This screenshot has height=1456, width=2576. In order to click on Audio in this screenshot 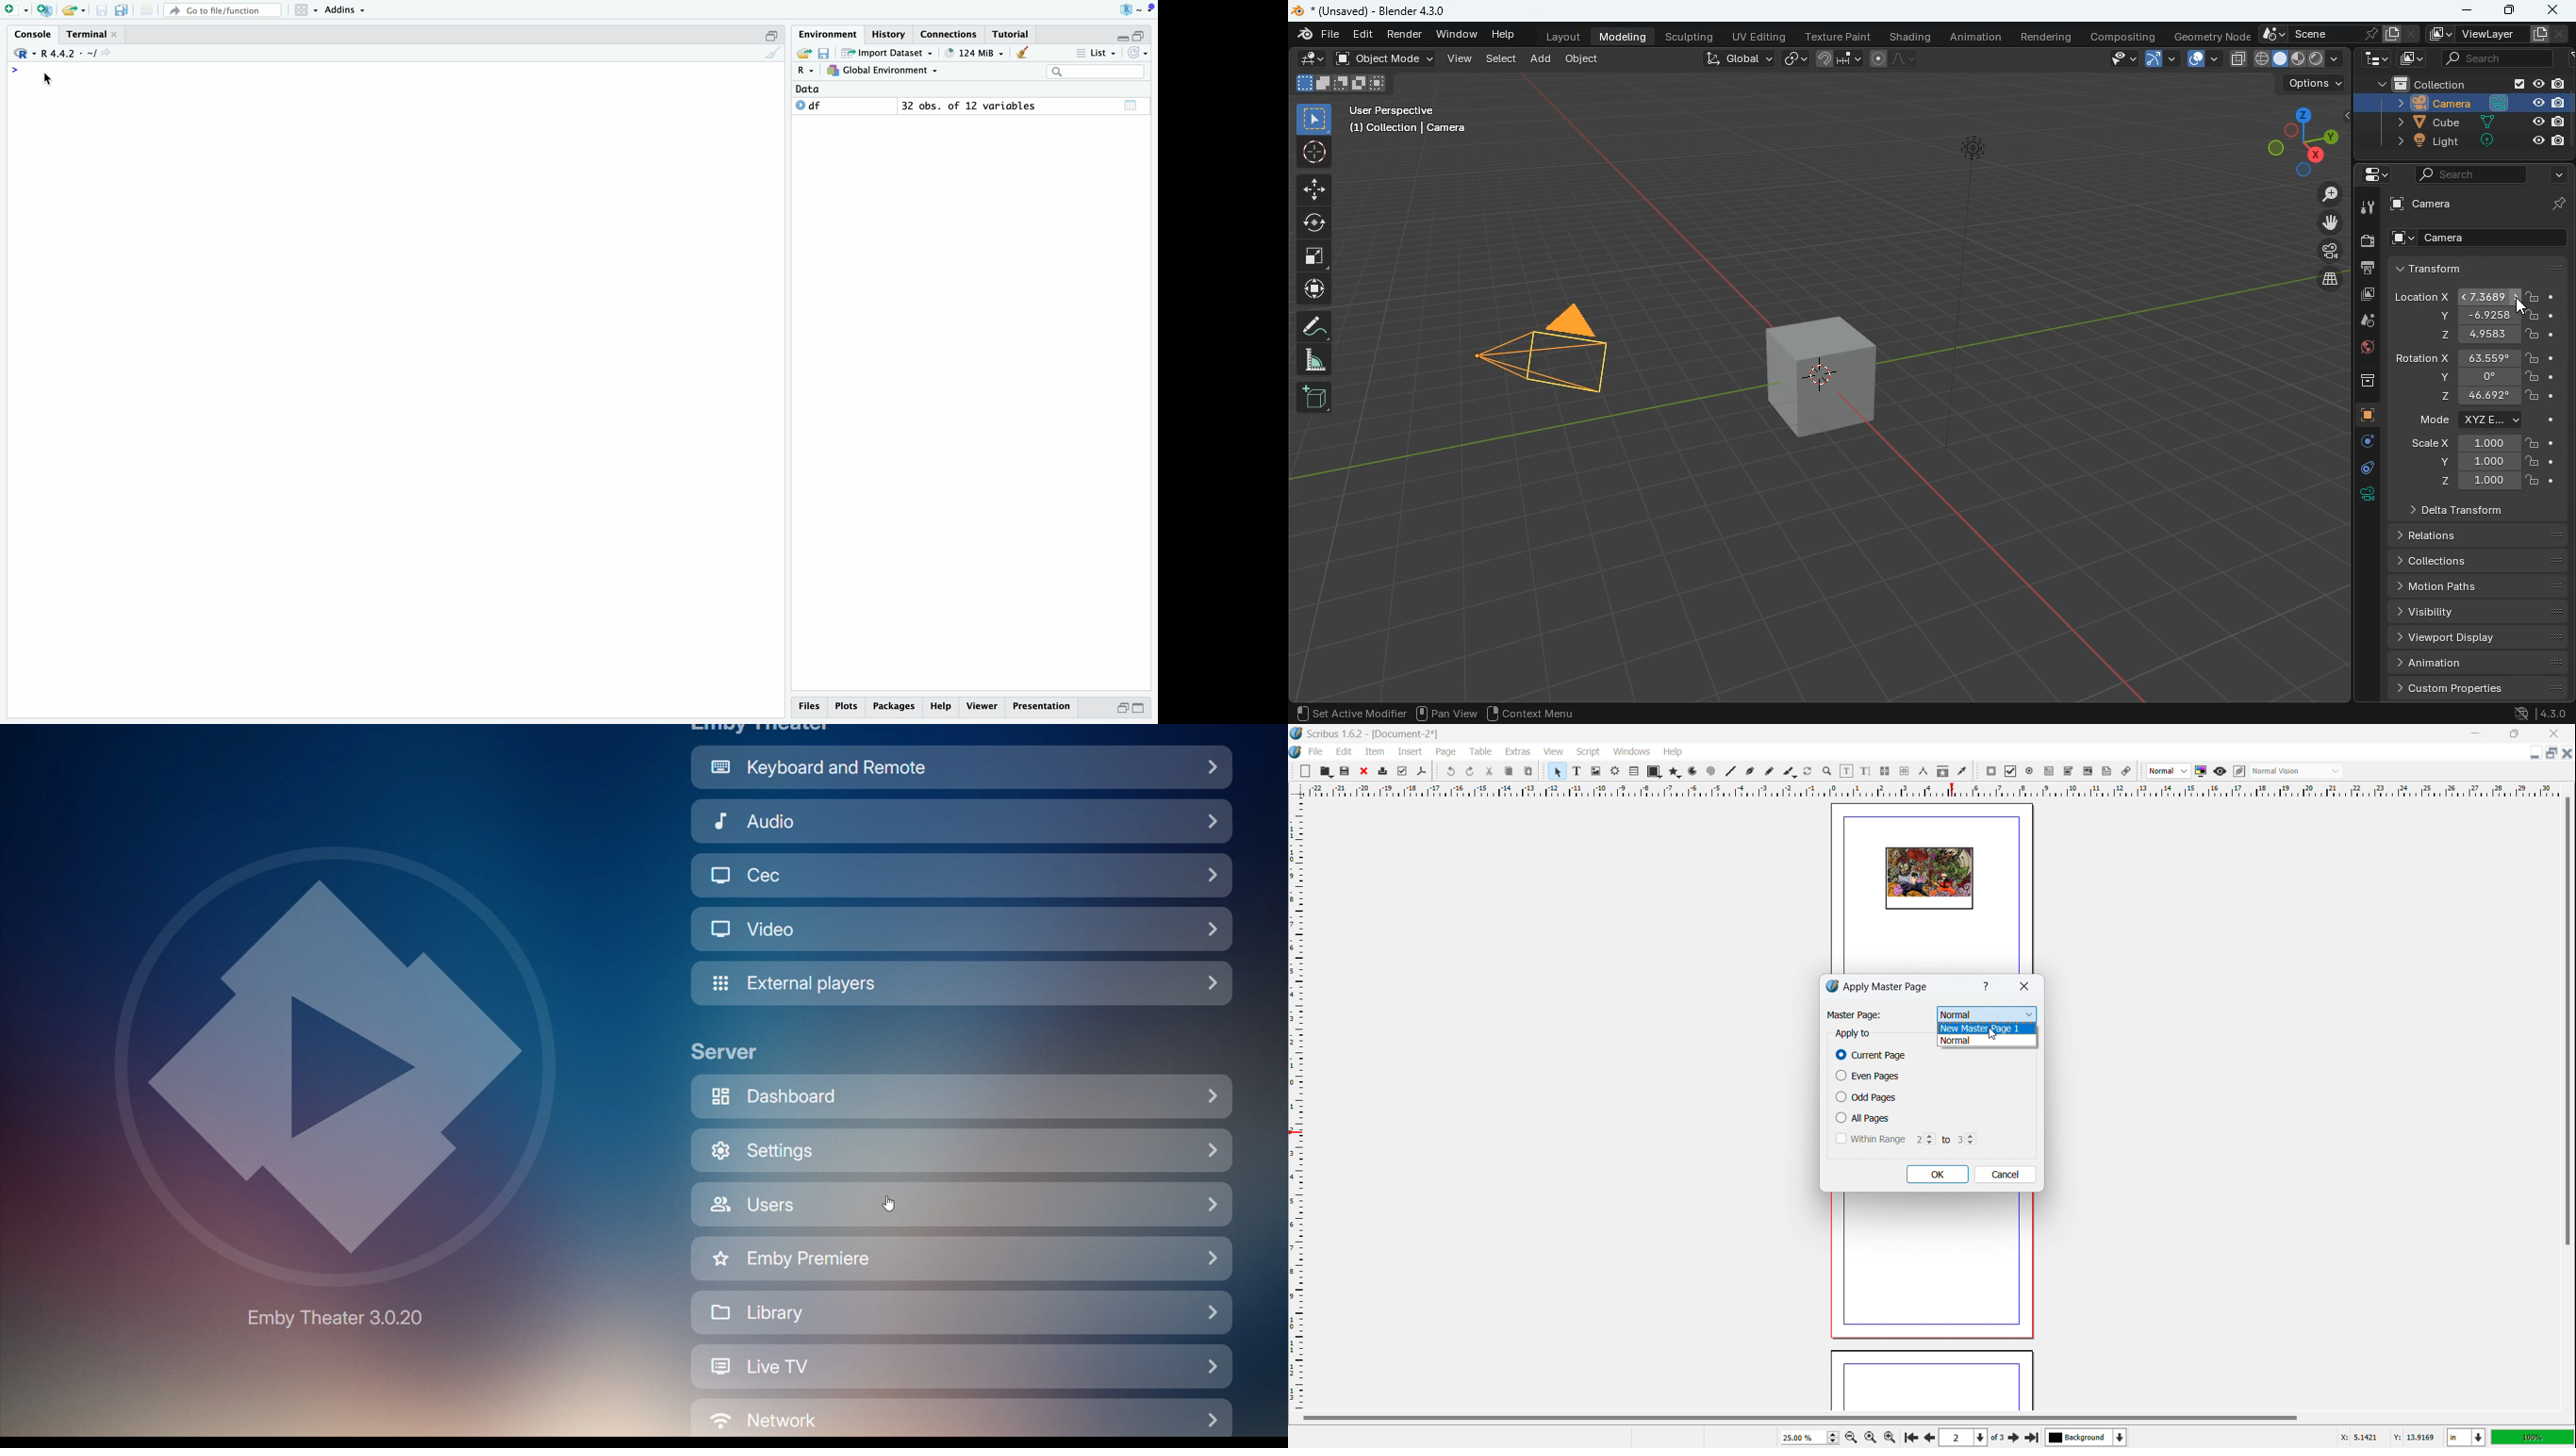, I will do `click(960, 824)`.